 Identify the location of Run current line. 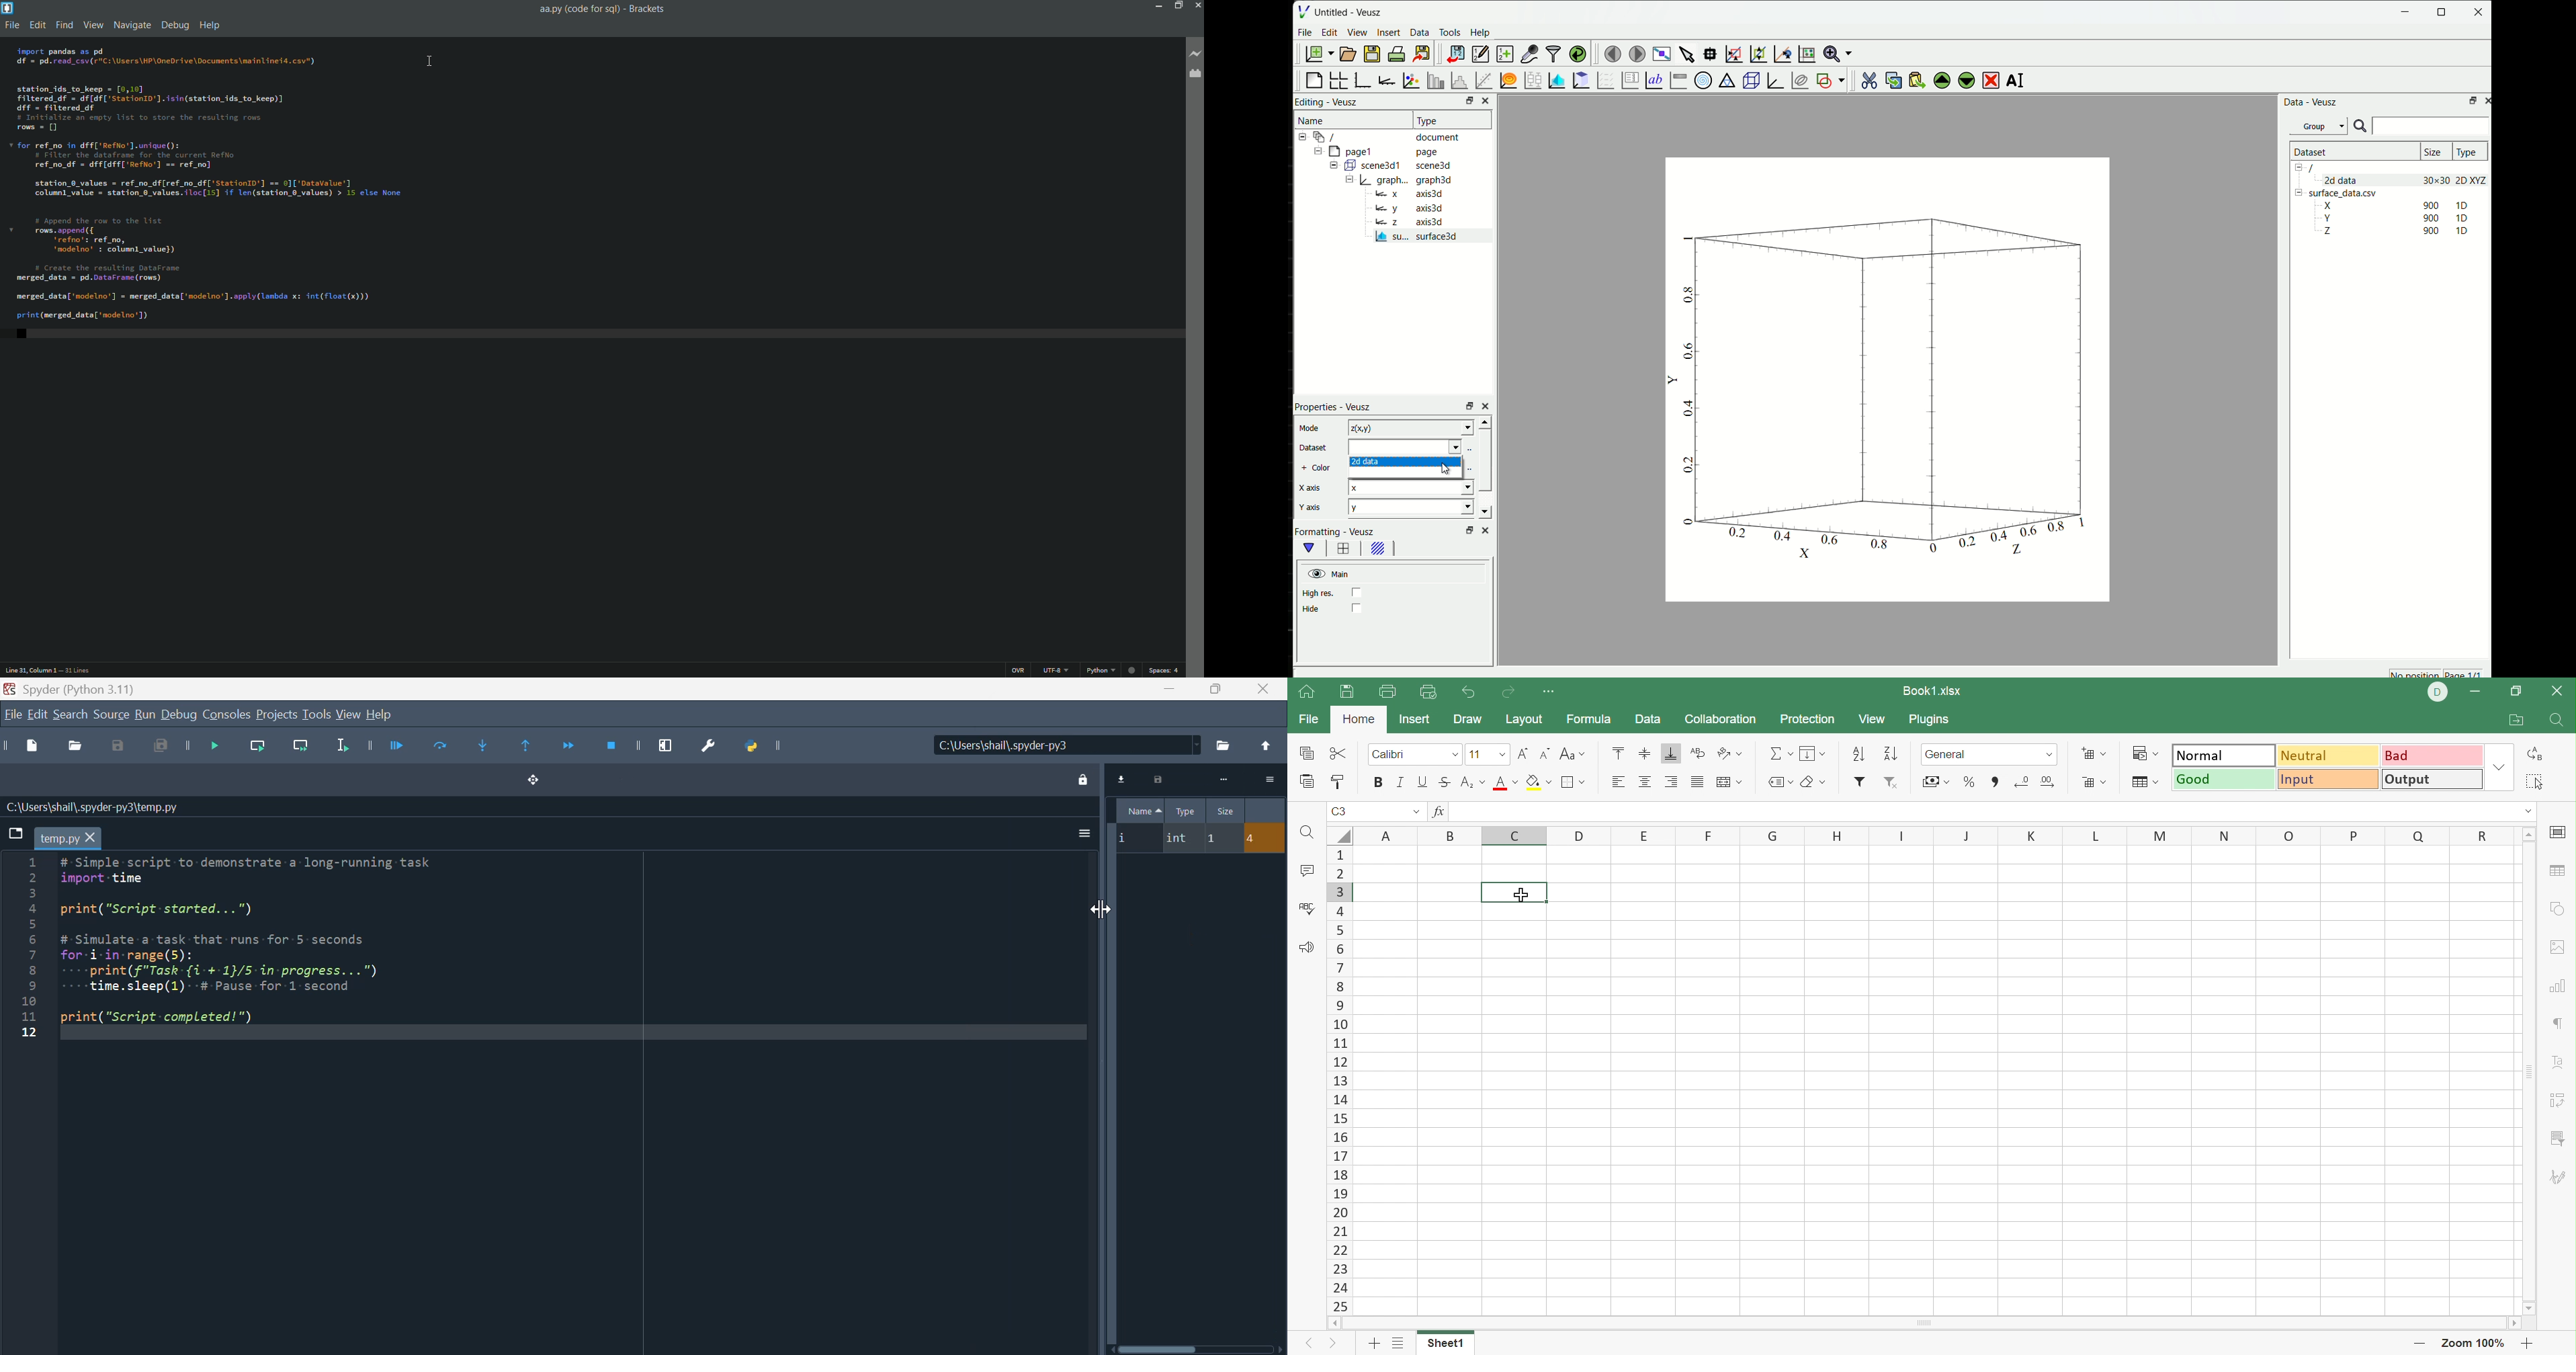
(255, 749).